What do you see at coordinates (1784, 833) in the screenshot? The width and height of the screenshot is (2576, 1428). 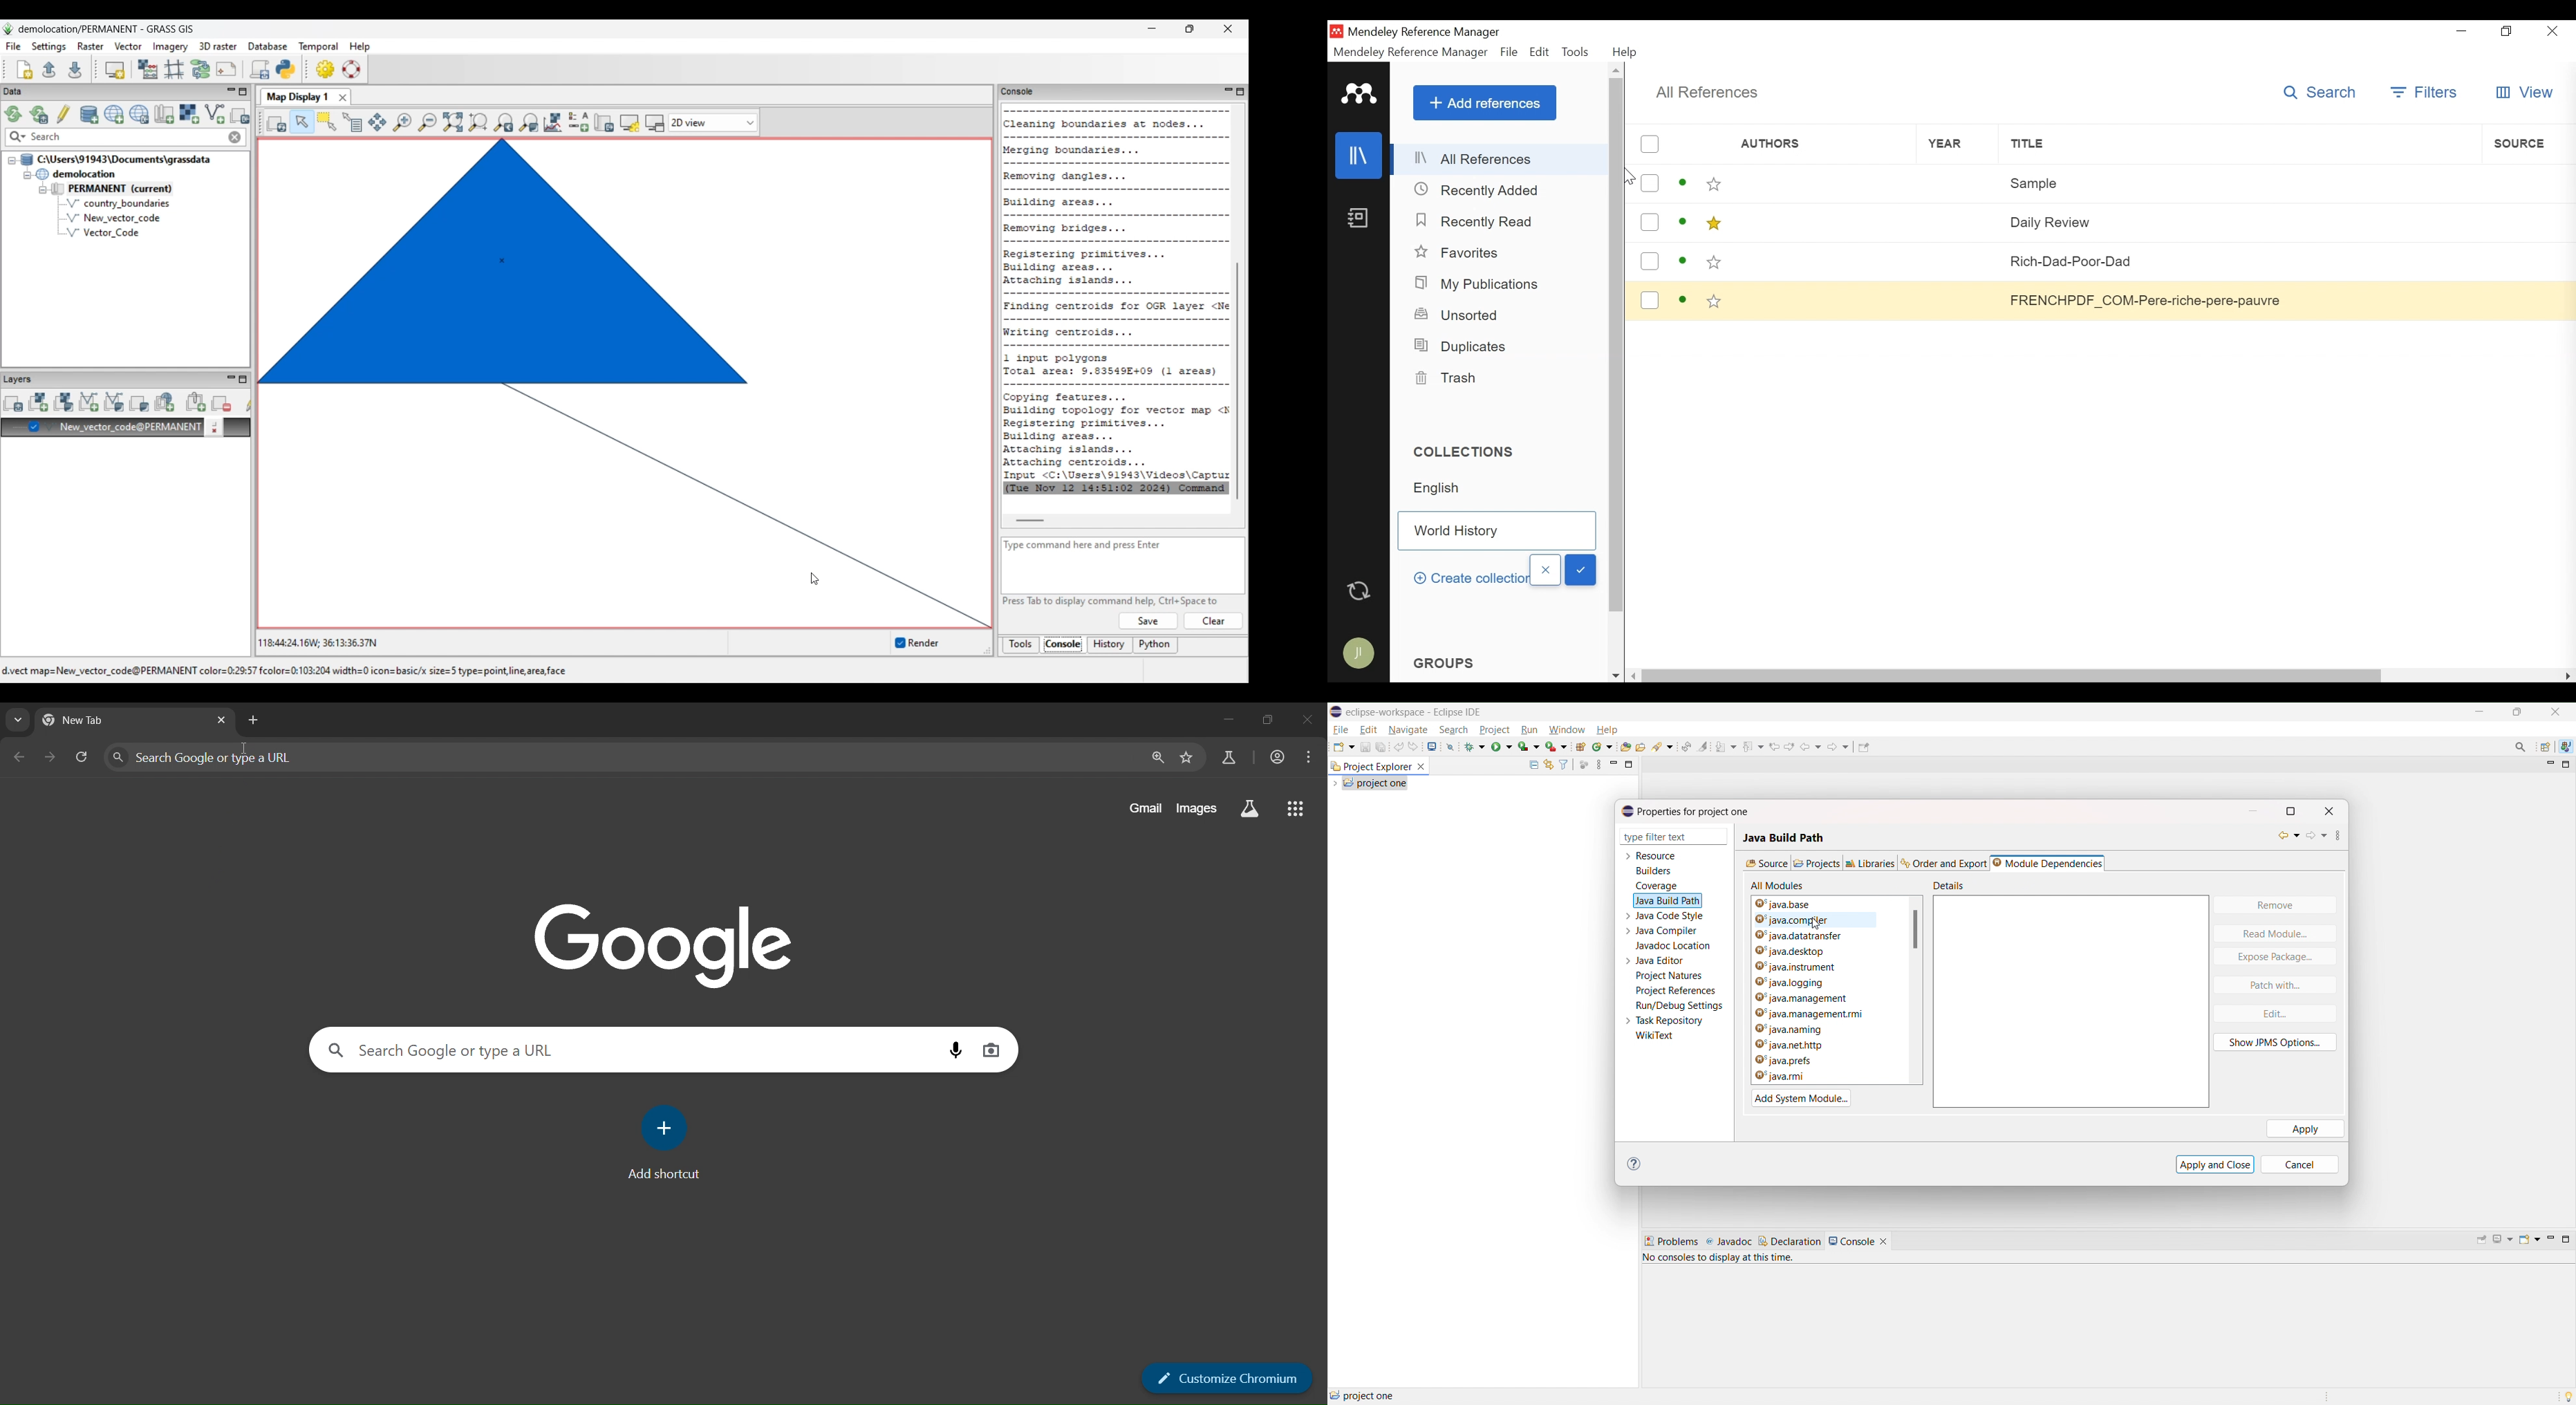 I see `Java build path` at bounding box center [1784, 833].